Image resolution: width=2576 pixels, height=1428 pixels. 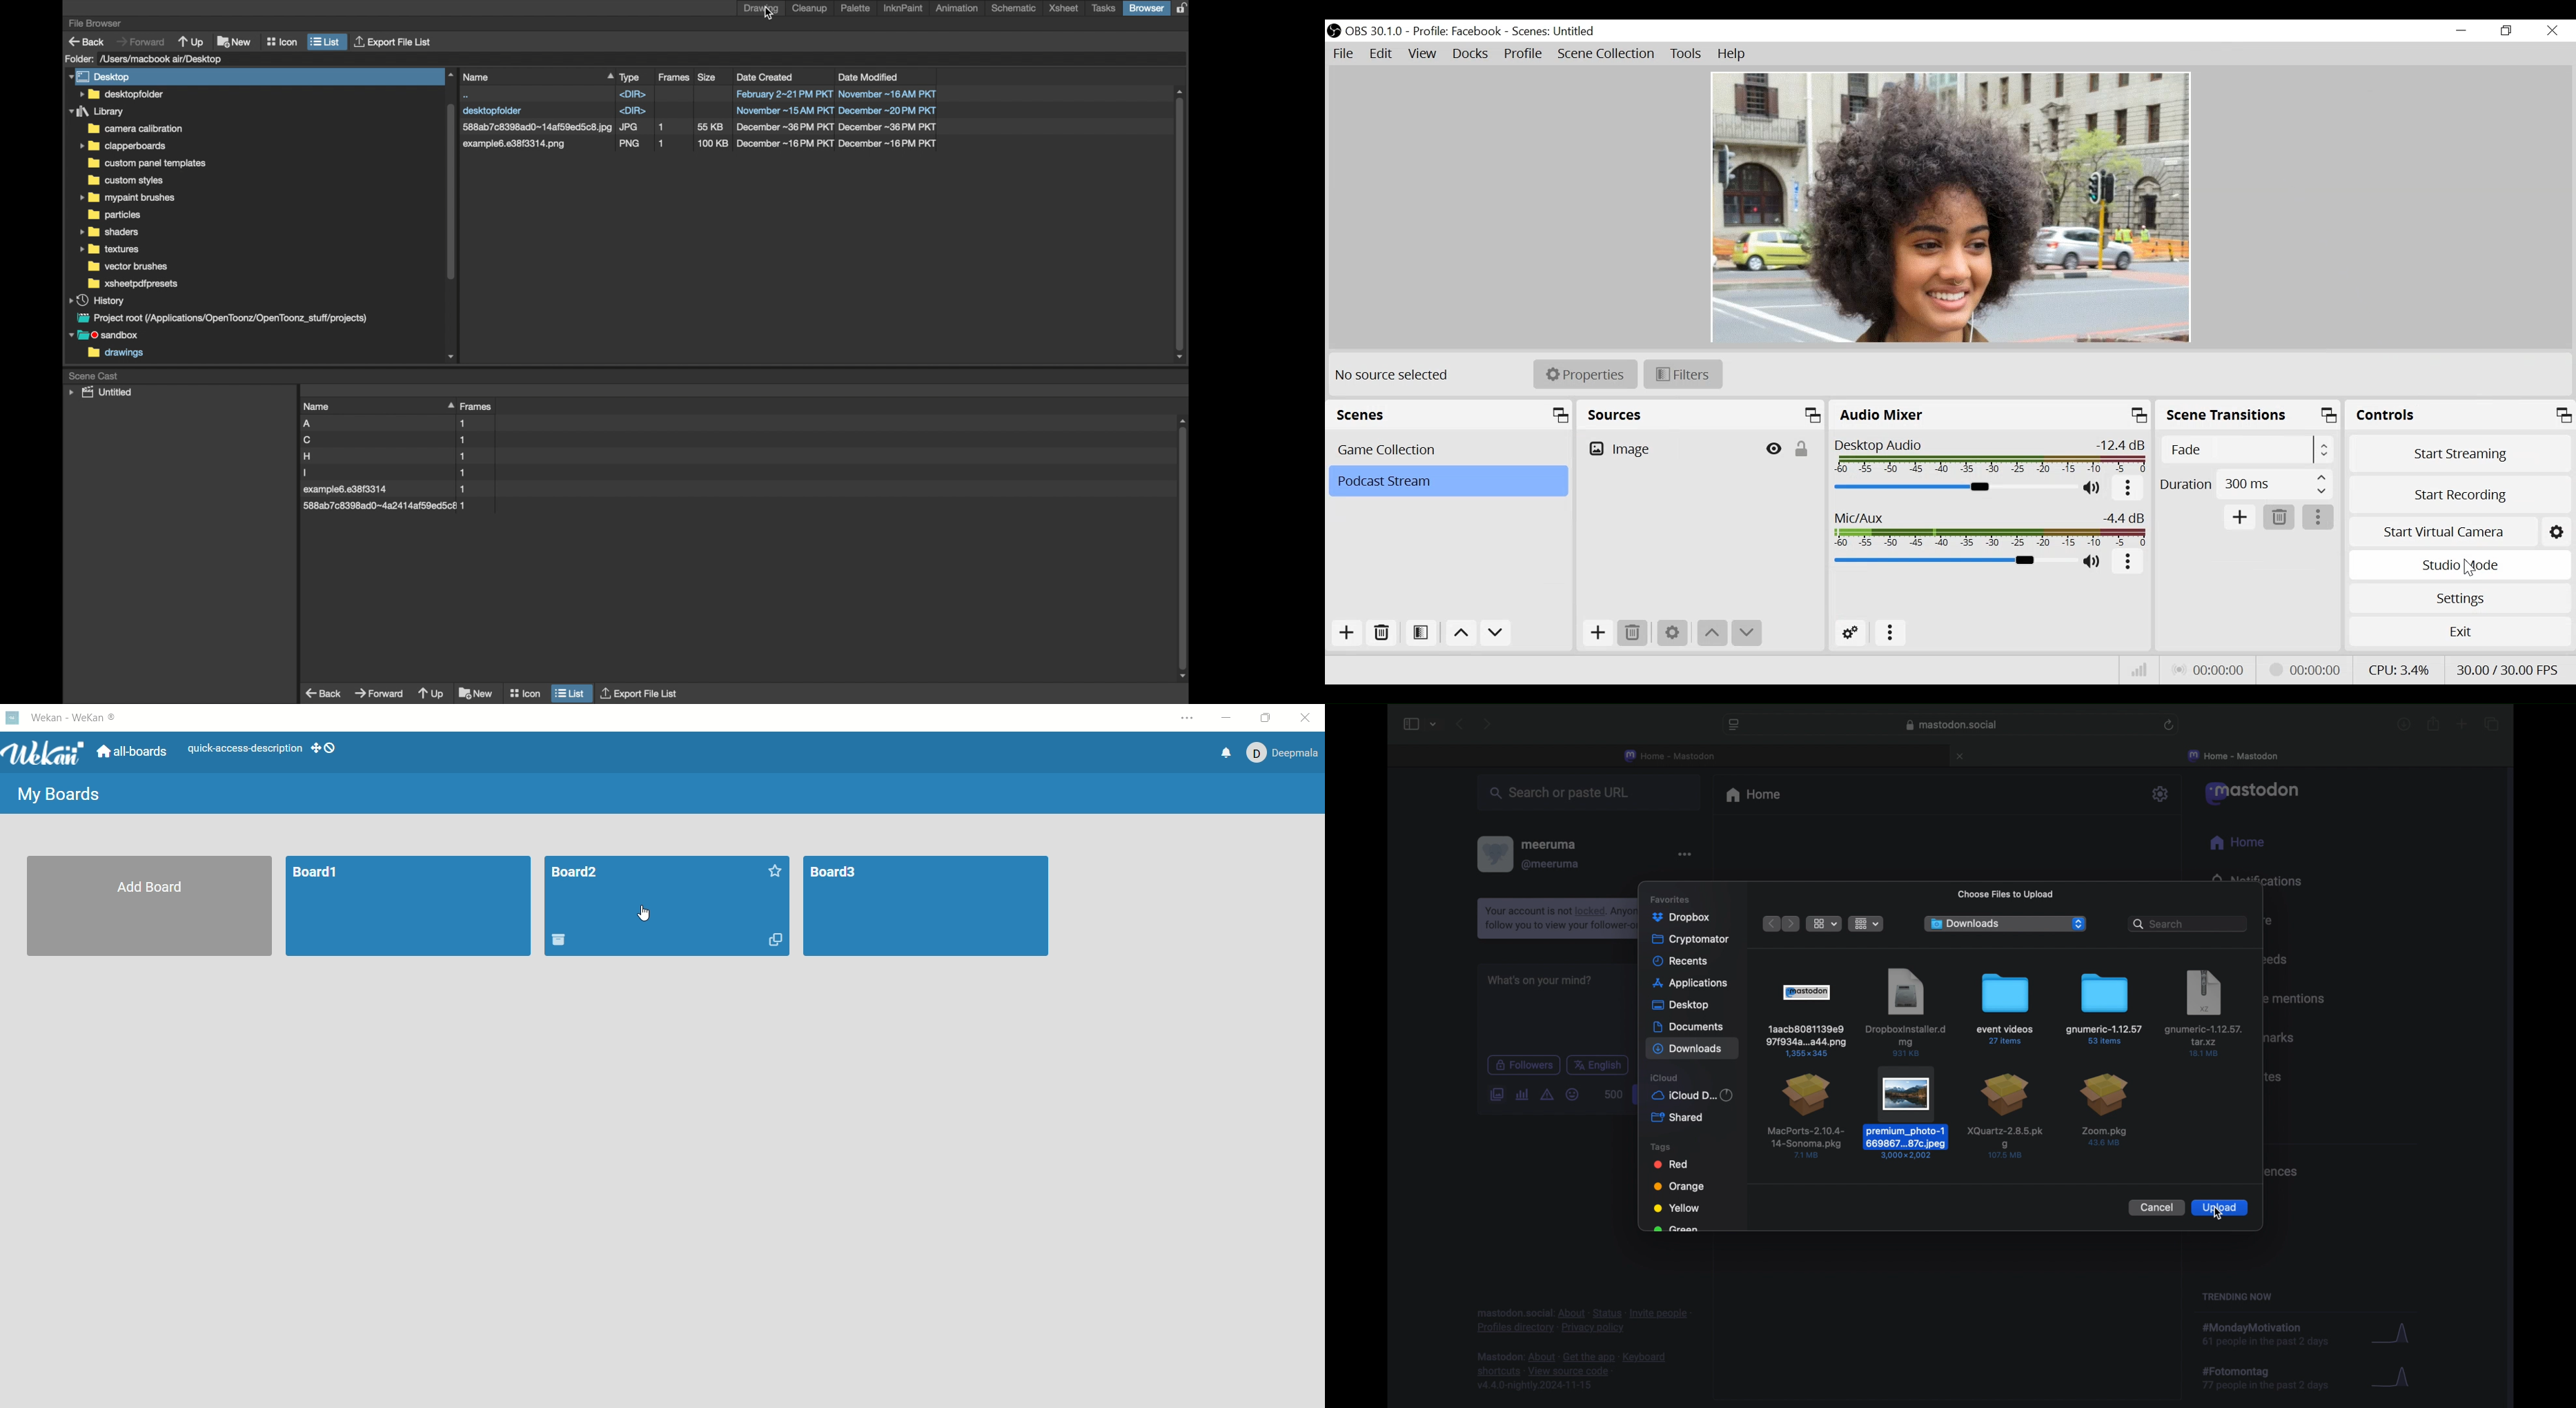 I want to click on add image, so click(x=1496, y=1093).